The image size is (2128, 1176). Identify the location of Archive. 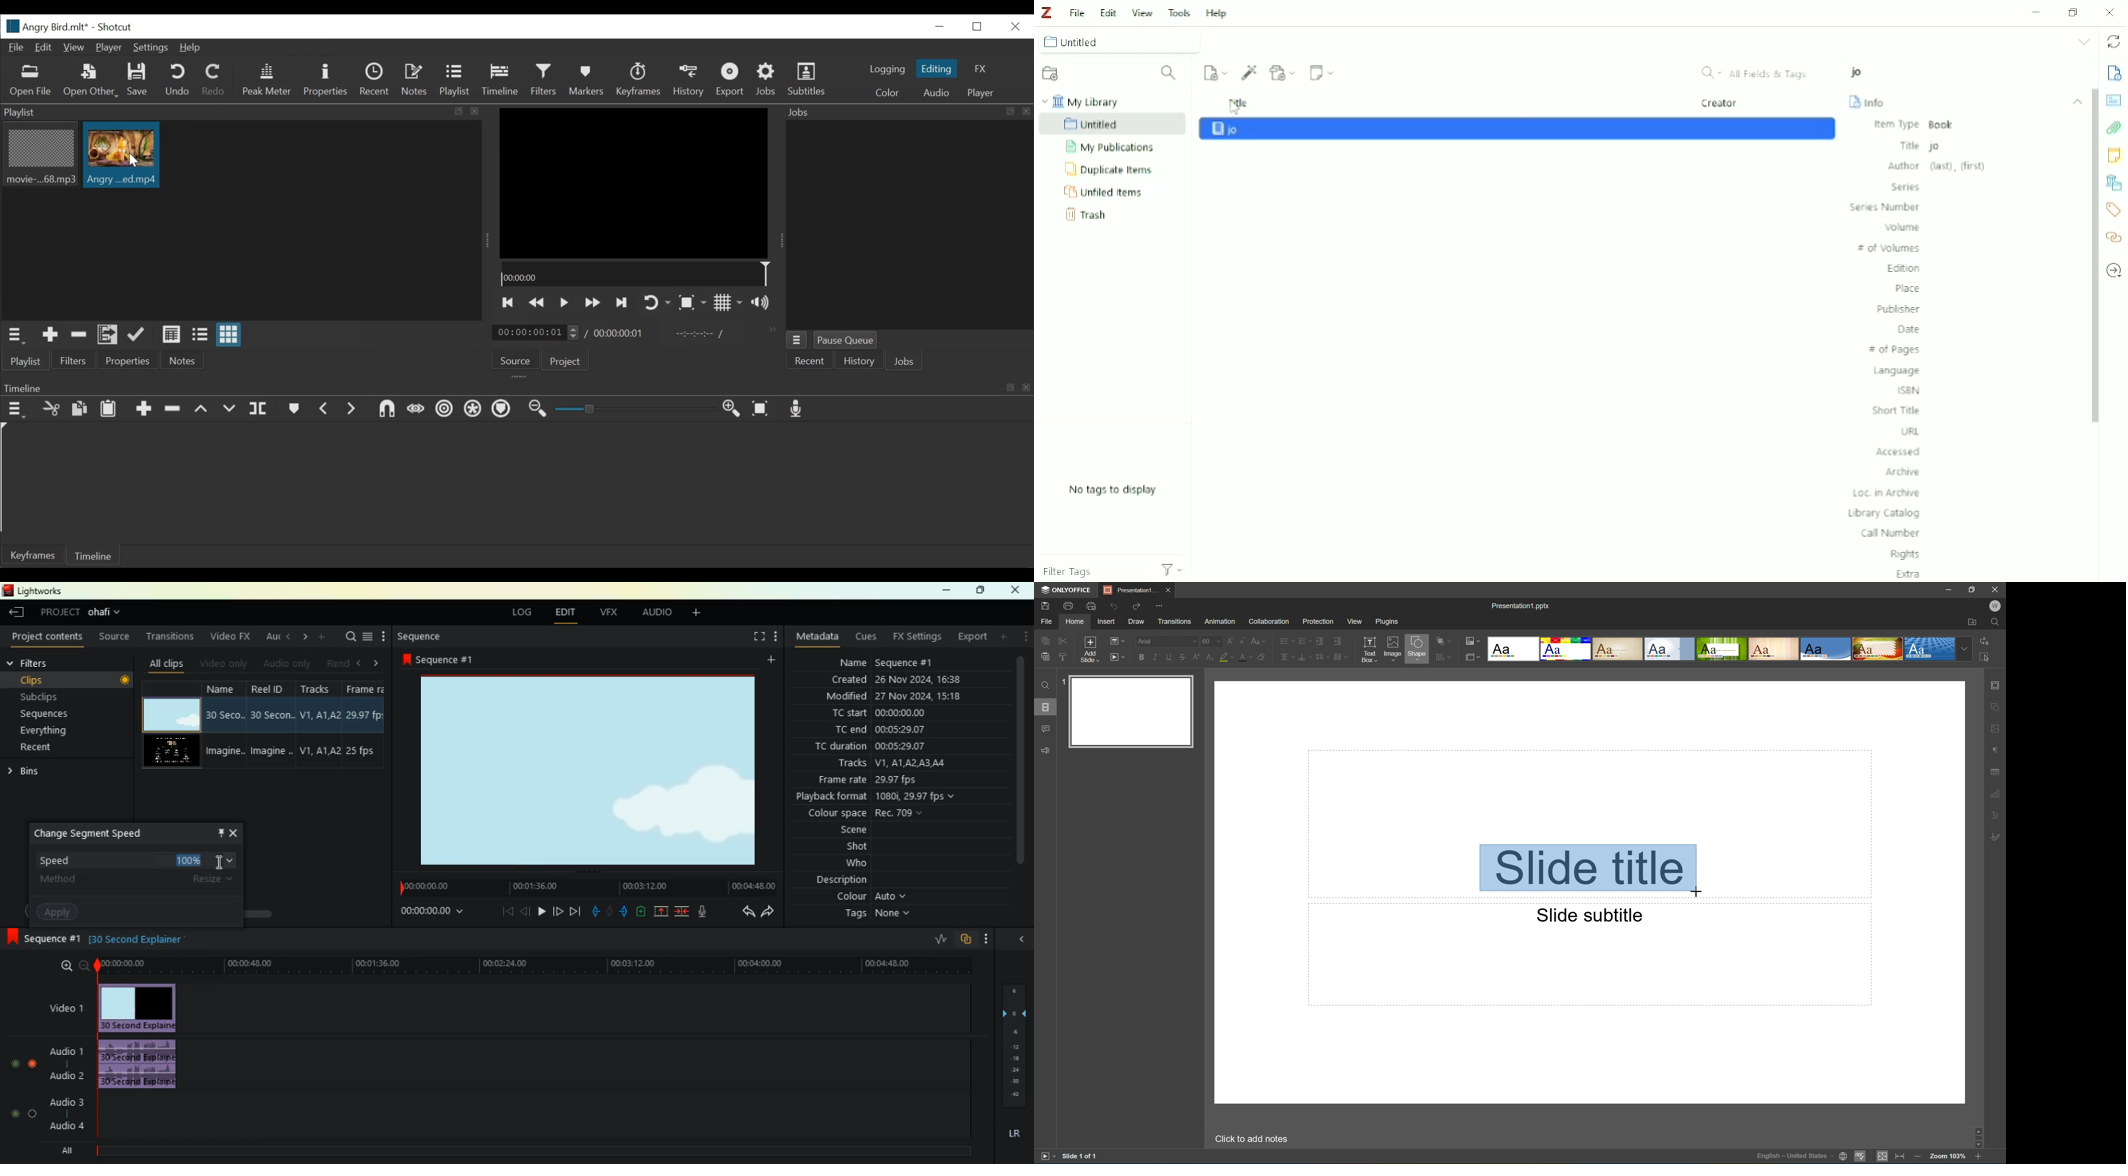
(1906, 472).